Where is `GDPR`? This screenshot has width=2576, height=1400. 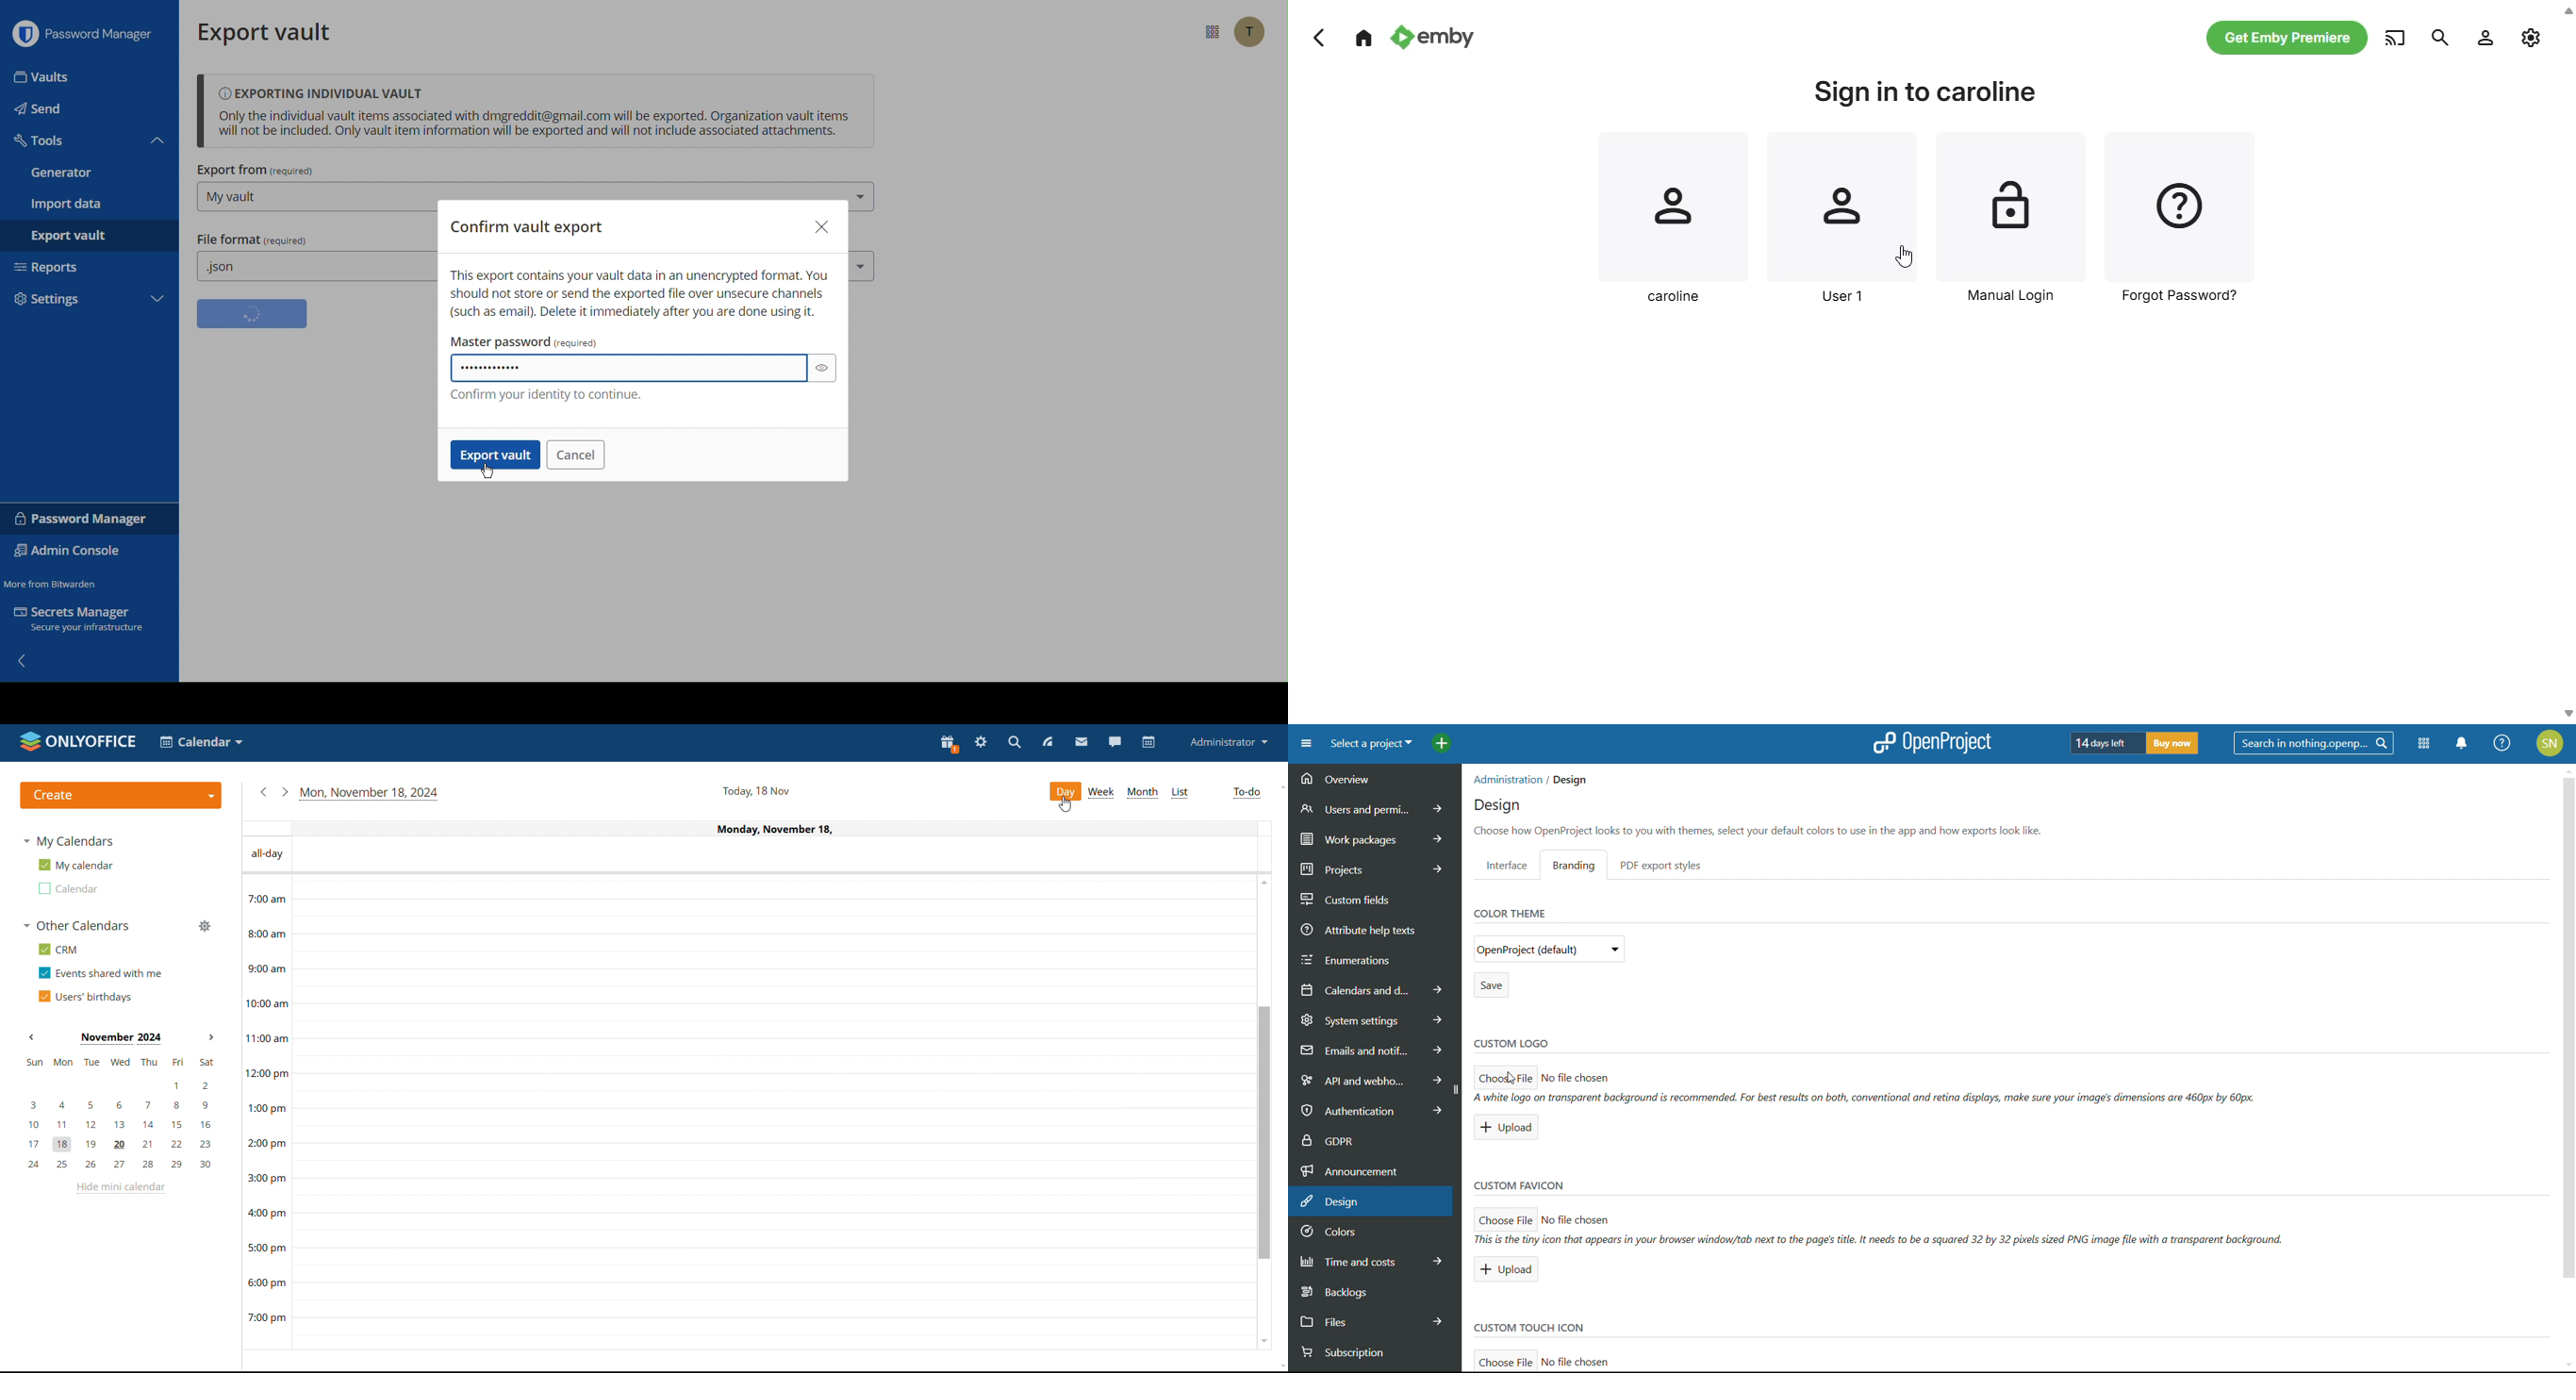
GDPR is located at coordinates (1374, 1139).